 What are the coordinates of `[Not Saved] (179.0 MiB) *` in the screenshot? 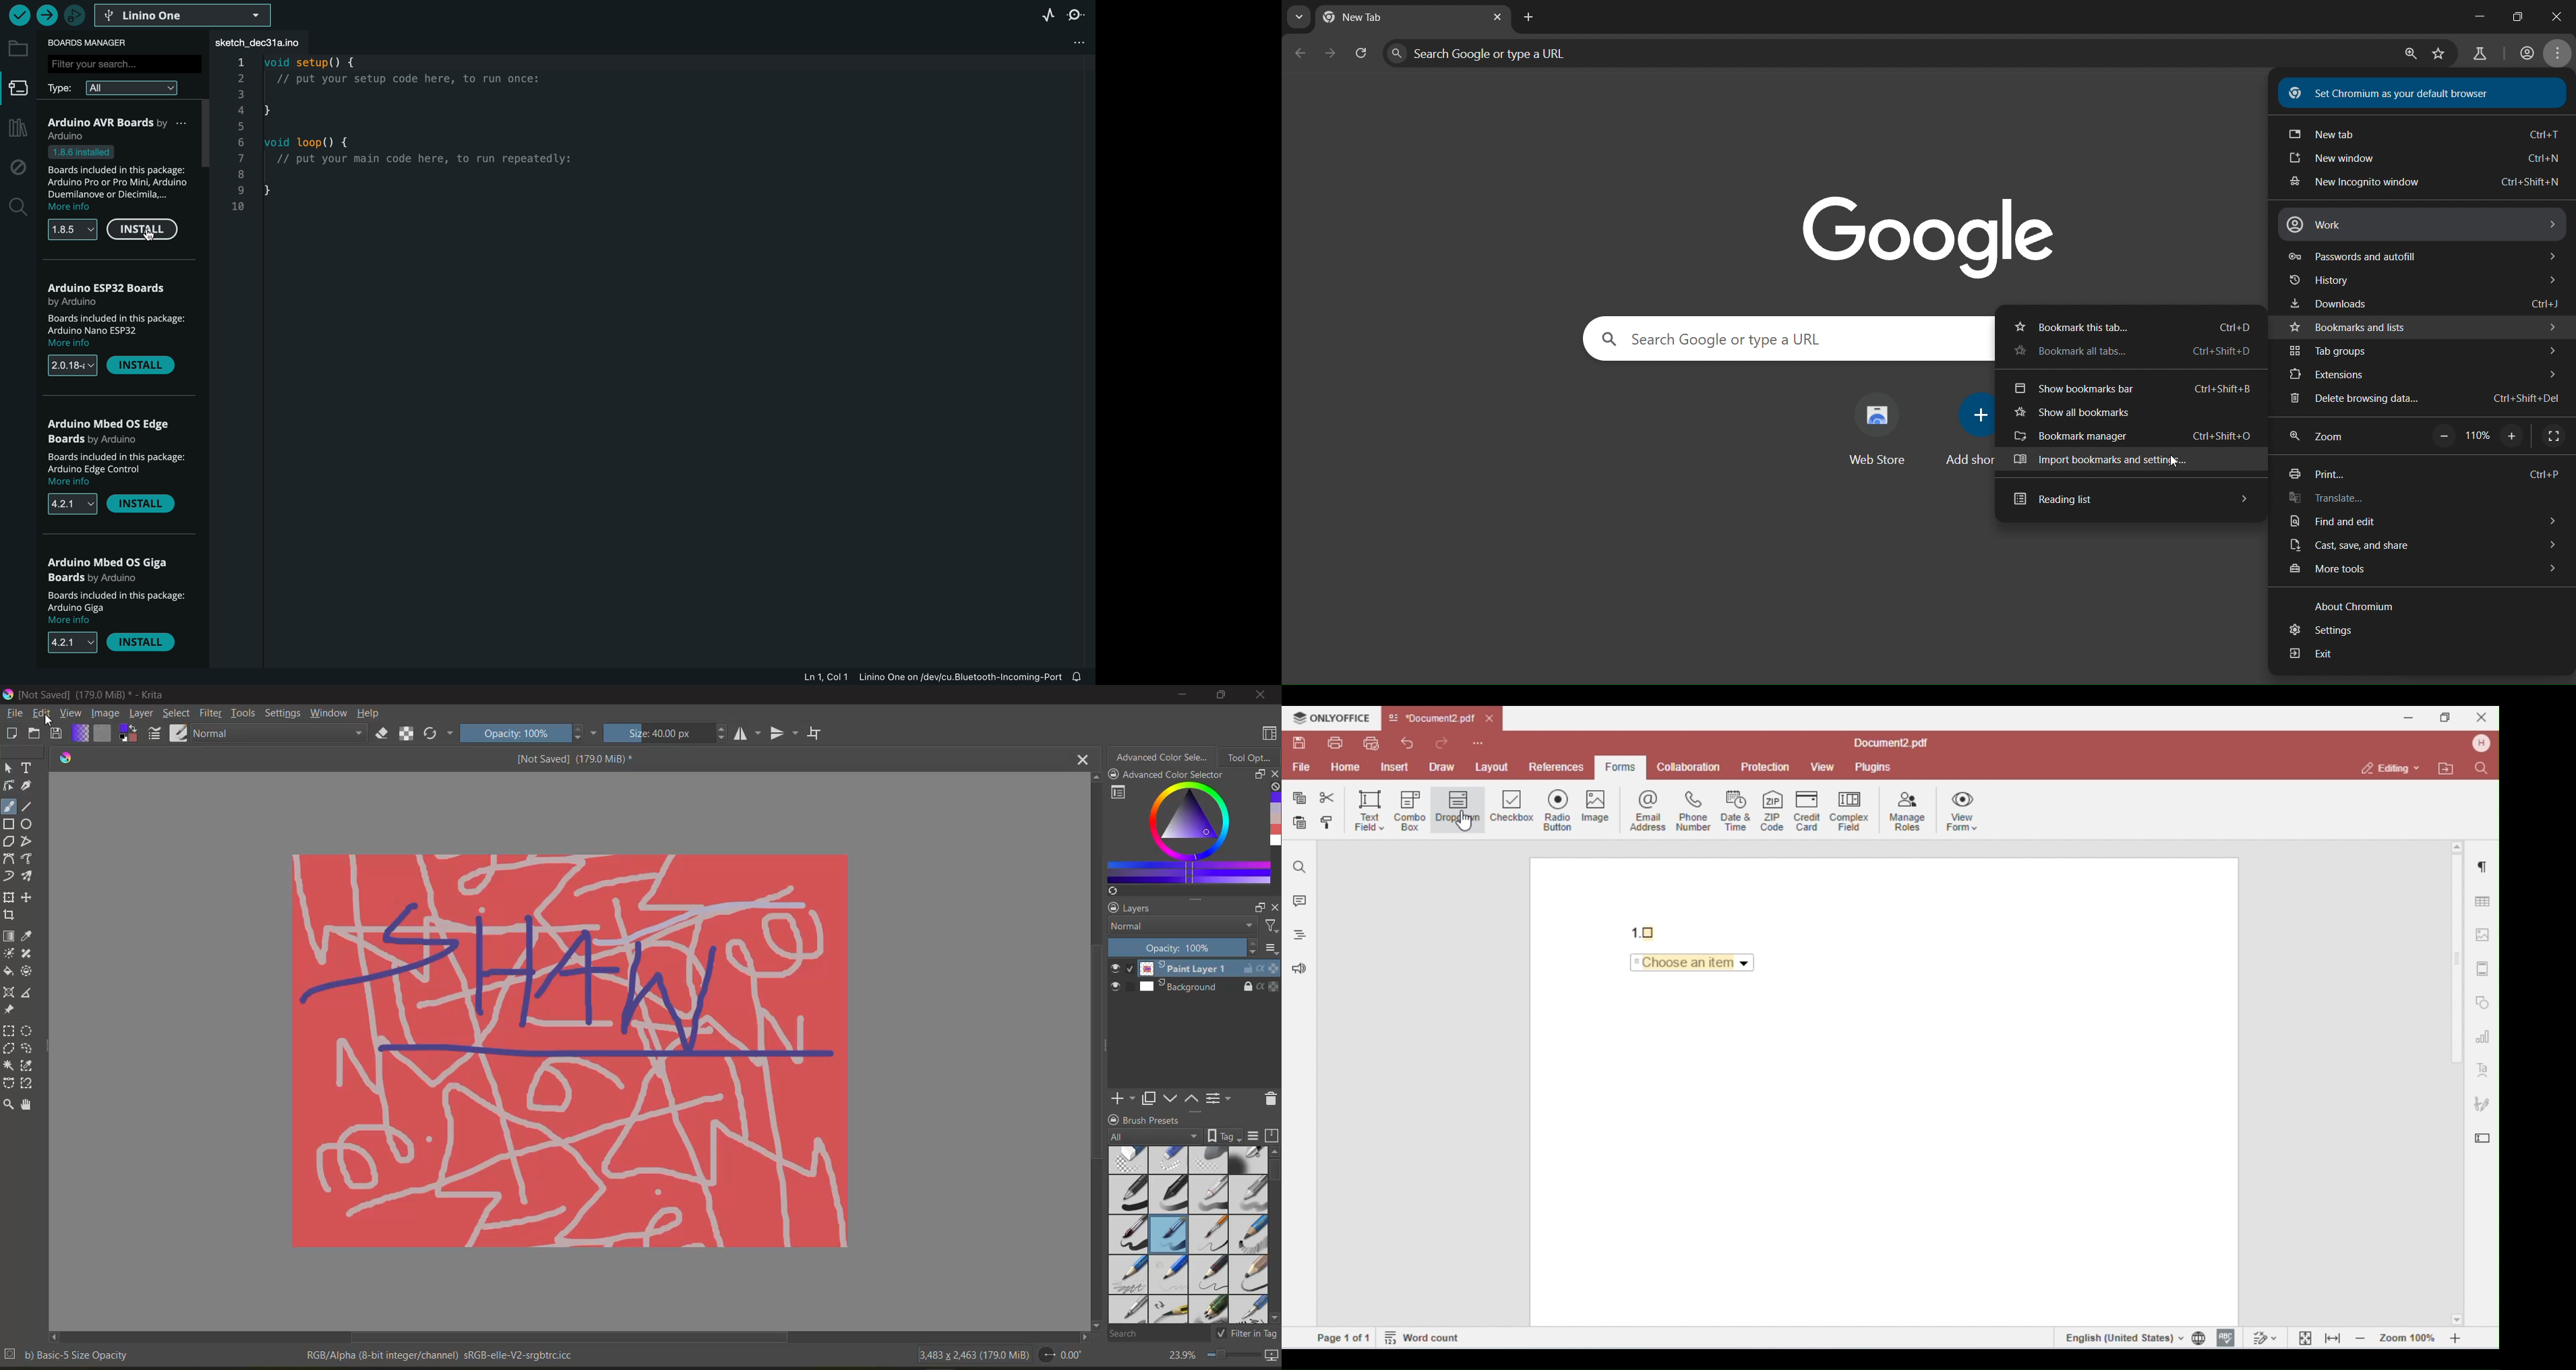 It's located at (574, 758).